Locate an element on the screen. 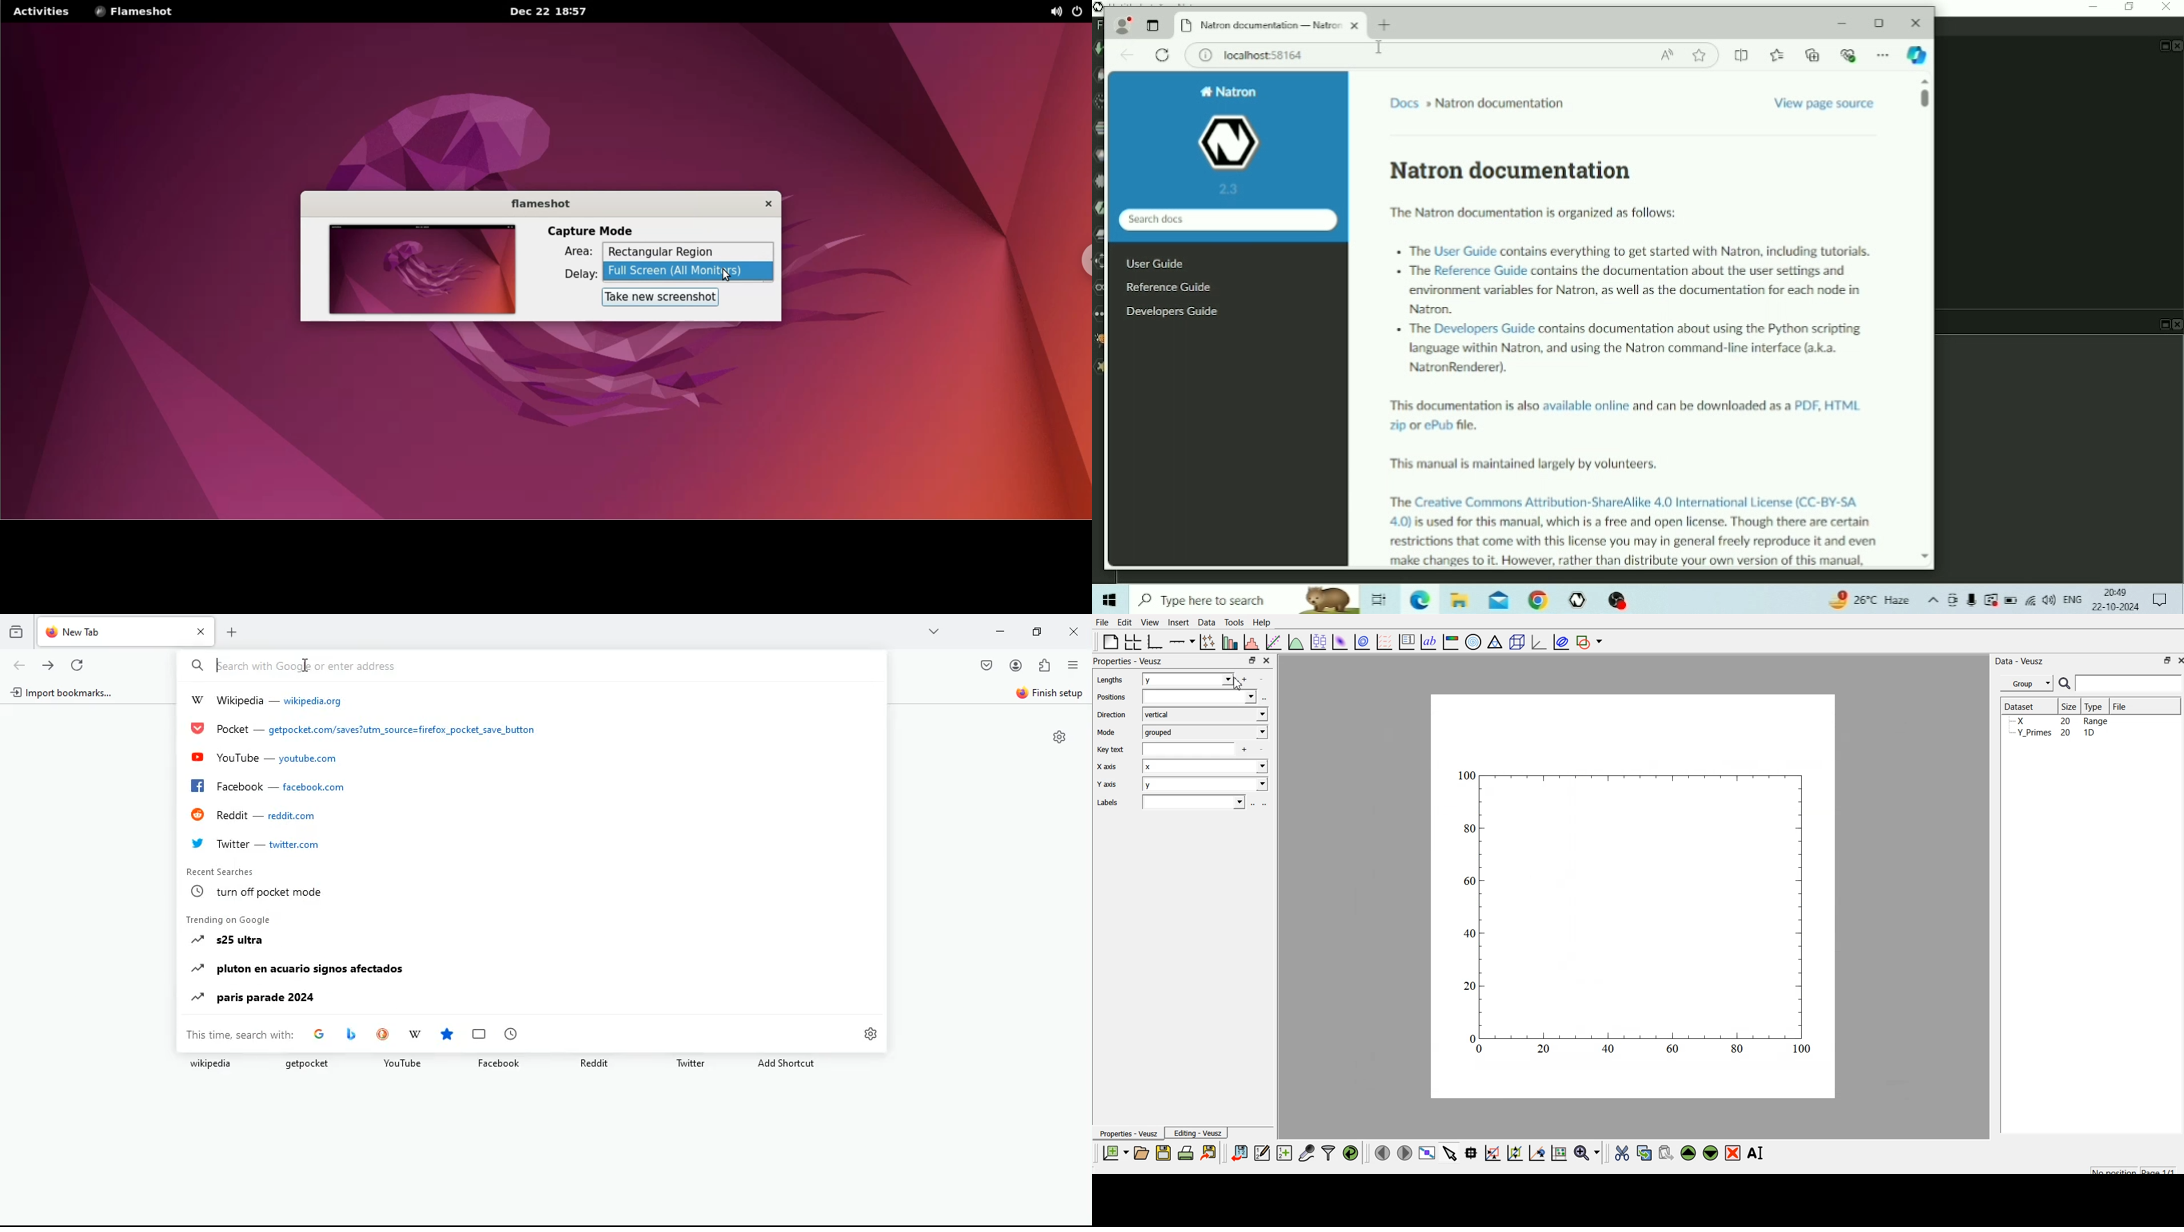  Add Shortcut is located at coordinates (787, 1064).